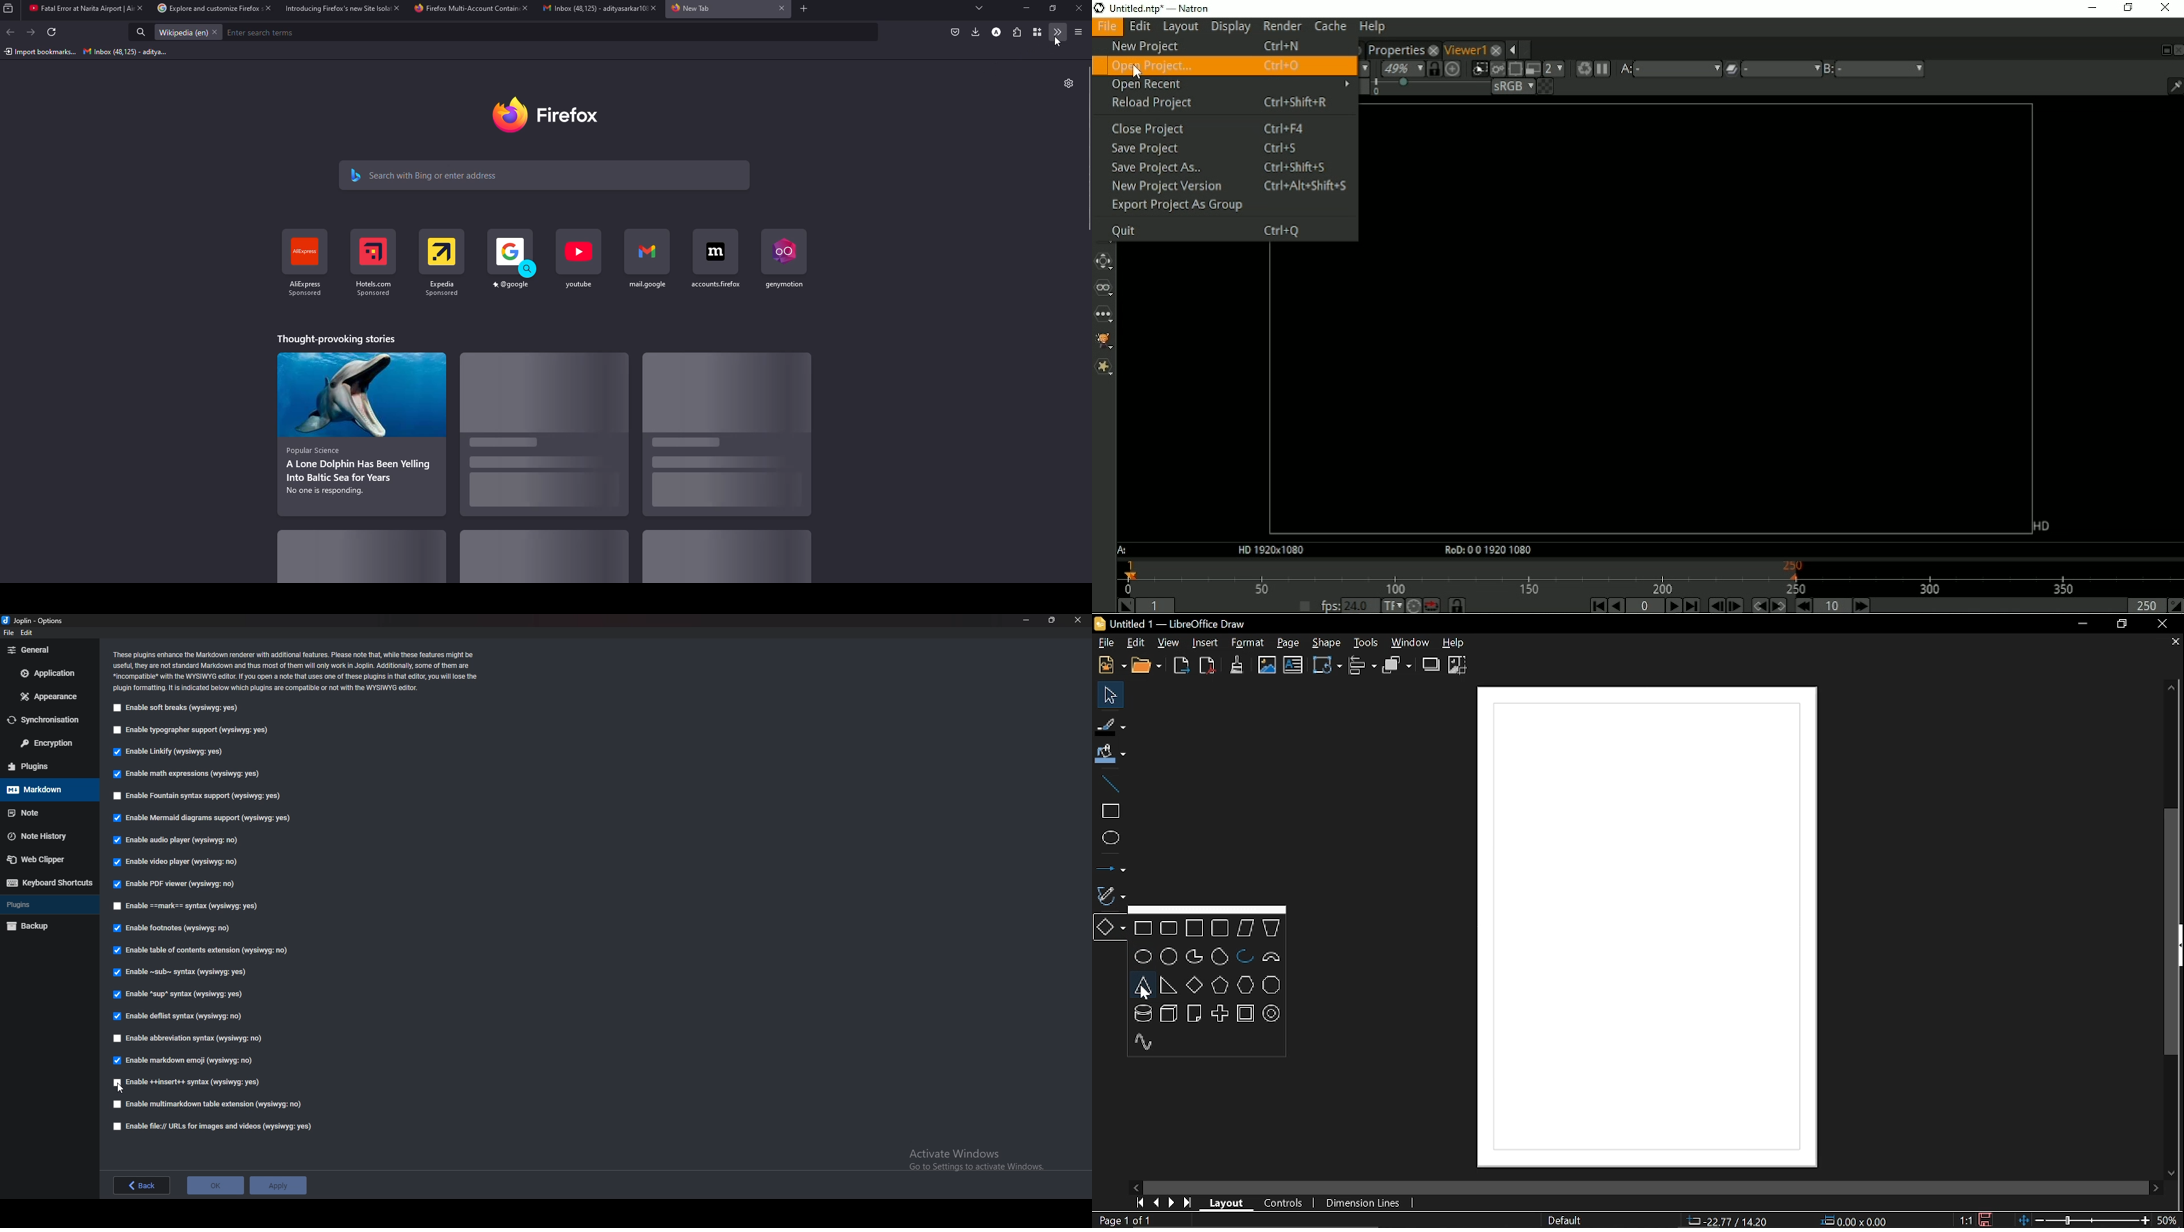 This screenshot has height=1232, width=2184. What do you see at coordinates (140, 1186) in the screenshot?
I see `back` at bounding box center [140, 1186].